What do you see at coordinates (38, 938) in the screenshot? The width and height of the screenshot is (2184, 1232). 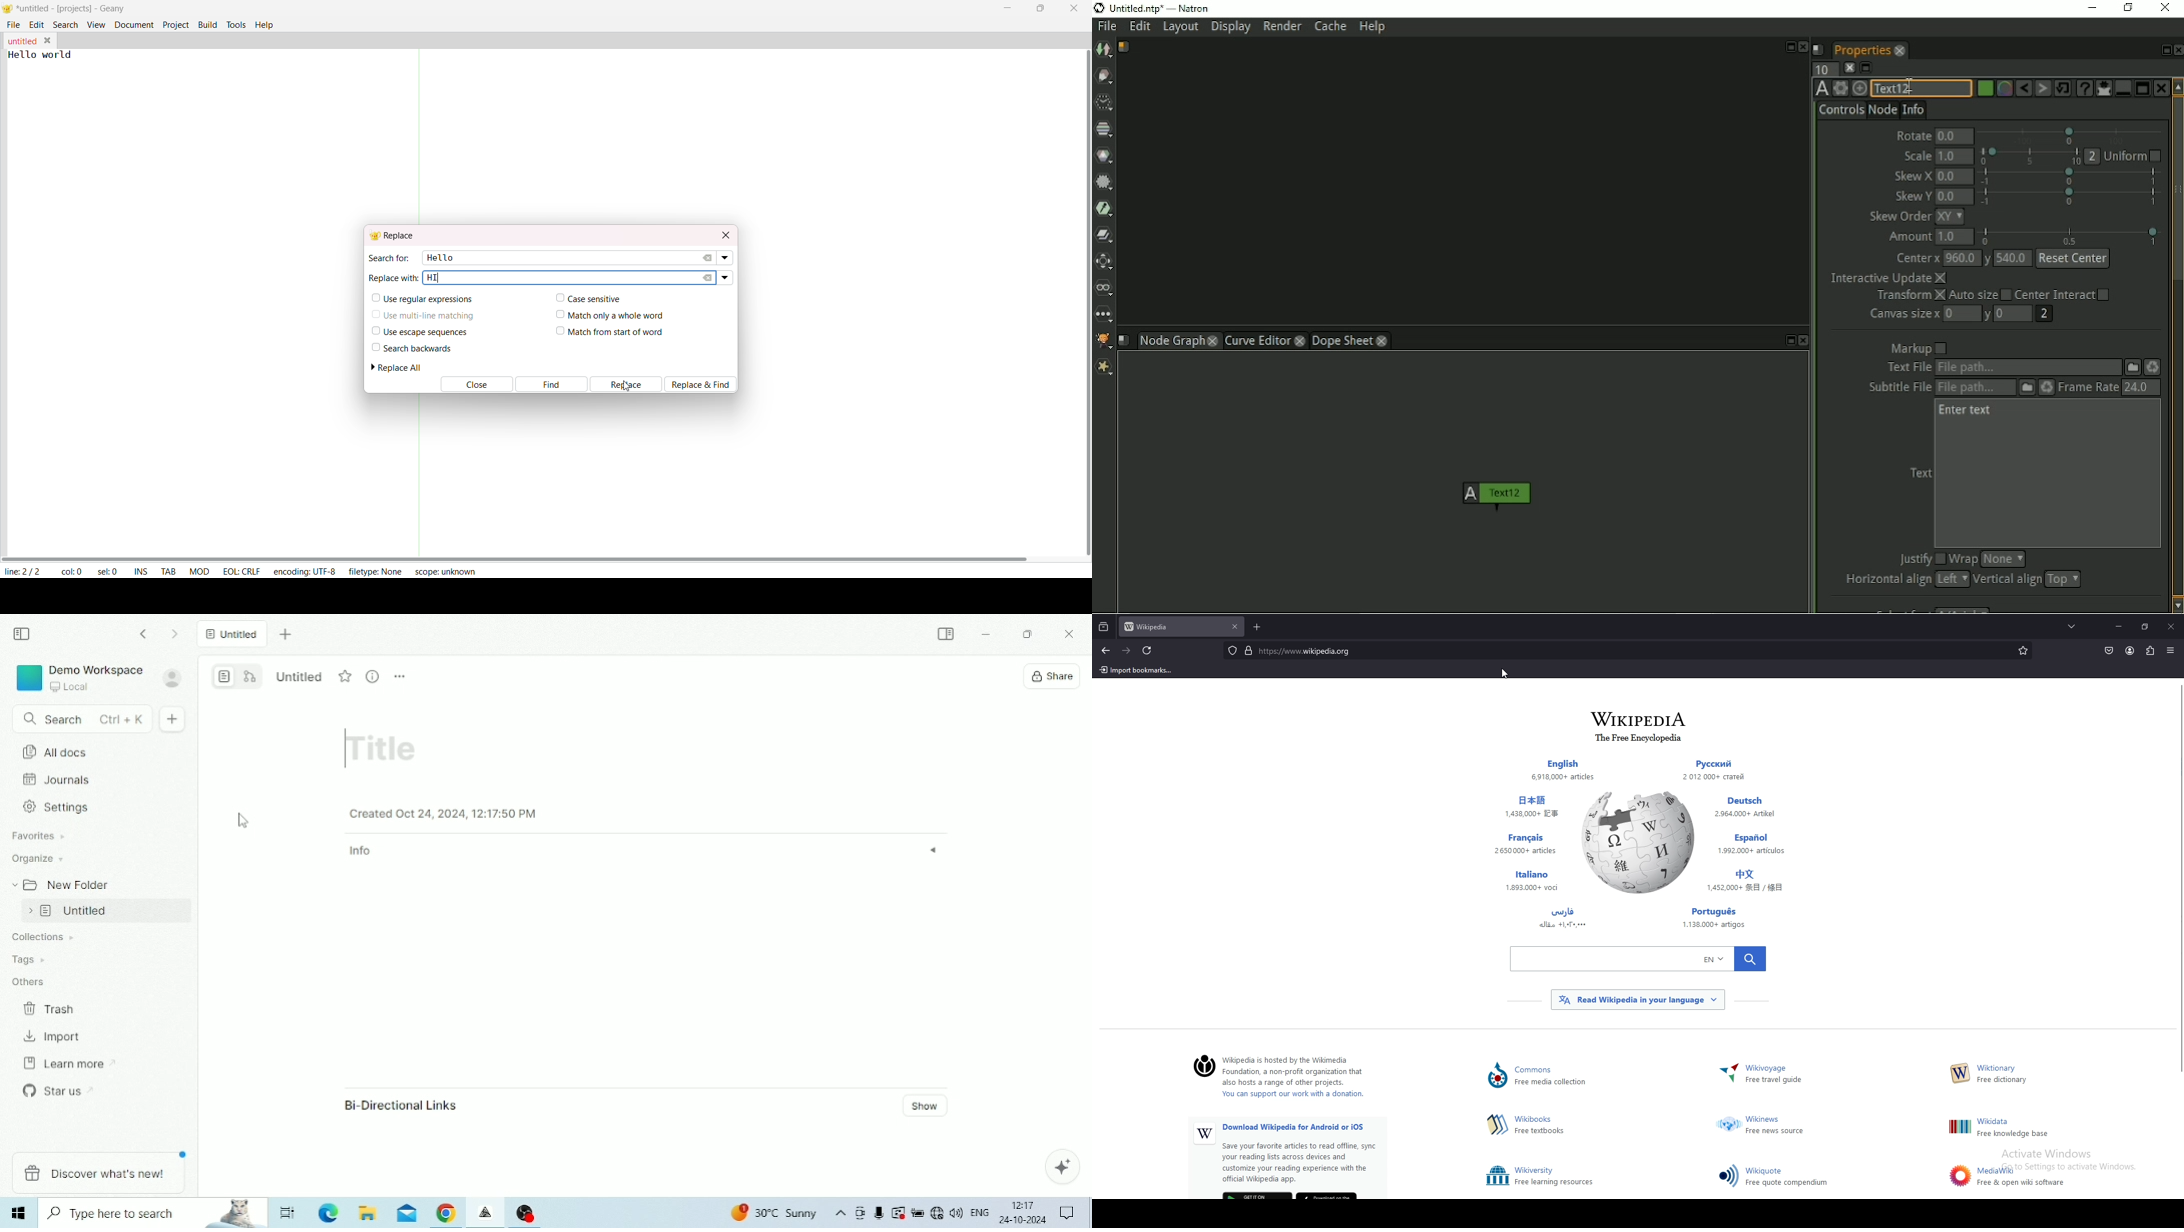 I see `Collections` at bounding box center [38, 938].